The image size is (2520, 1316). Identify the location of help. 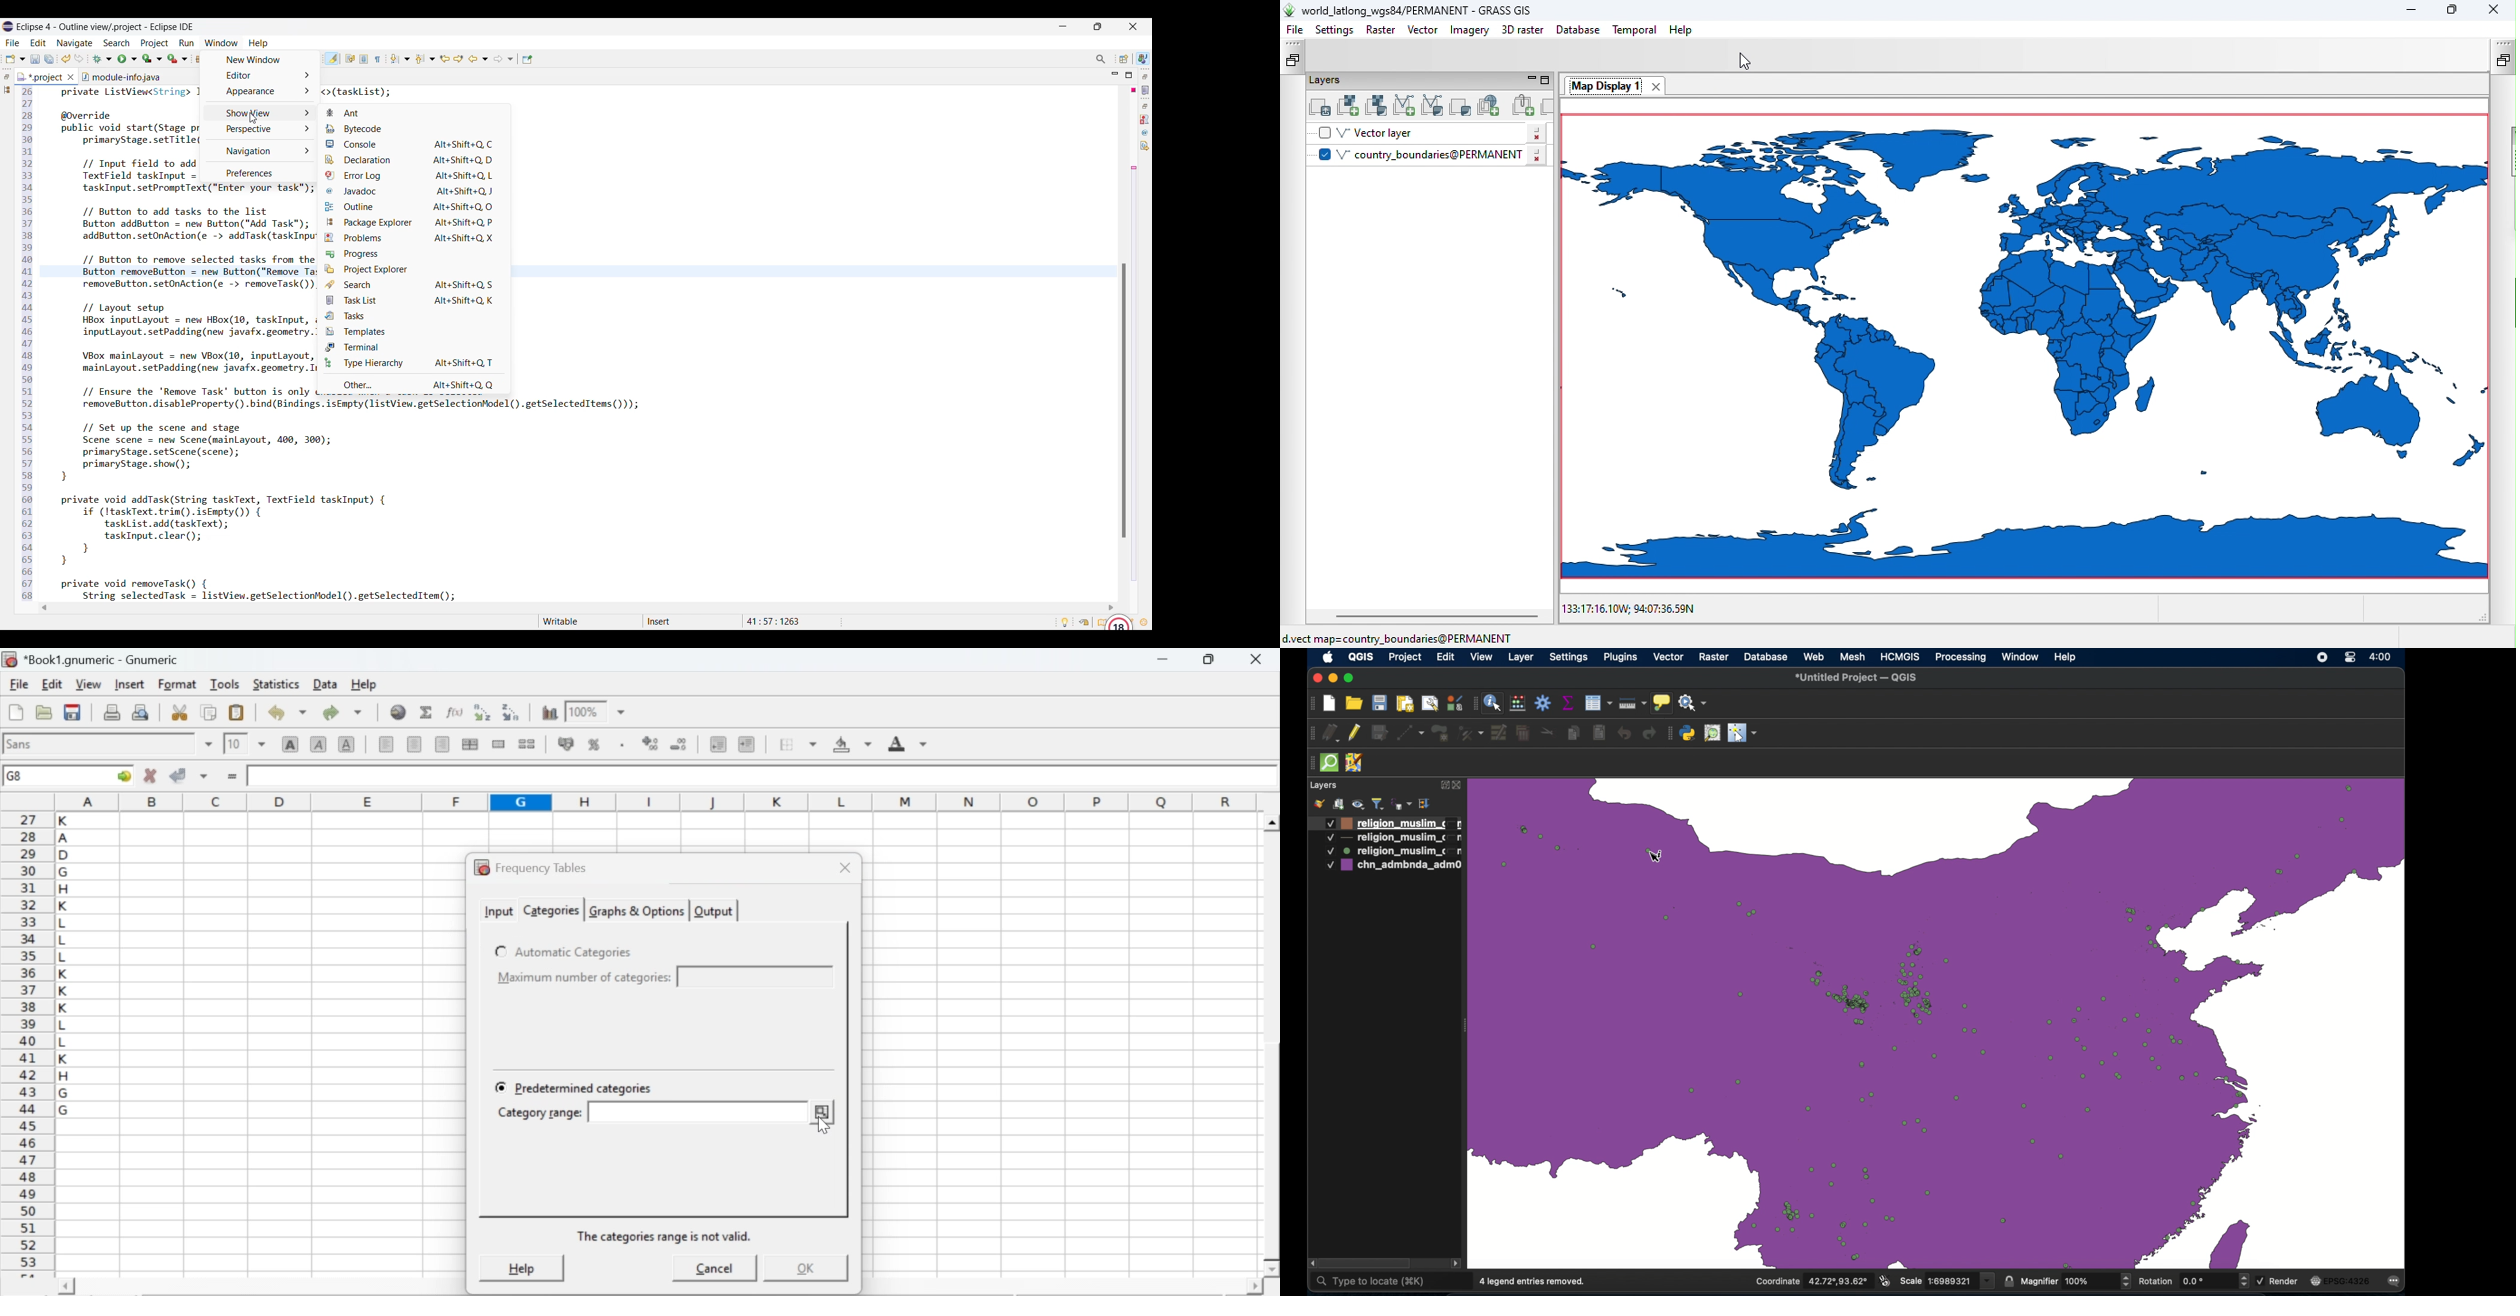
(2065, 657).